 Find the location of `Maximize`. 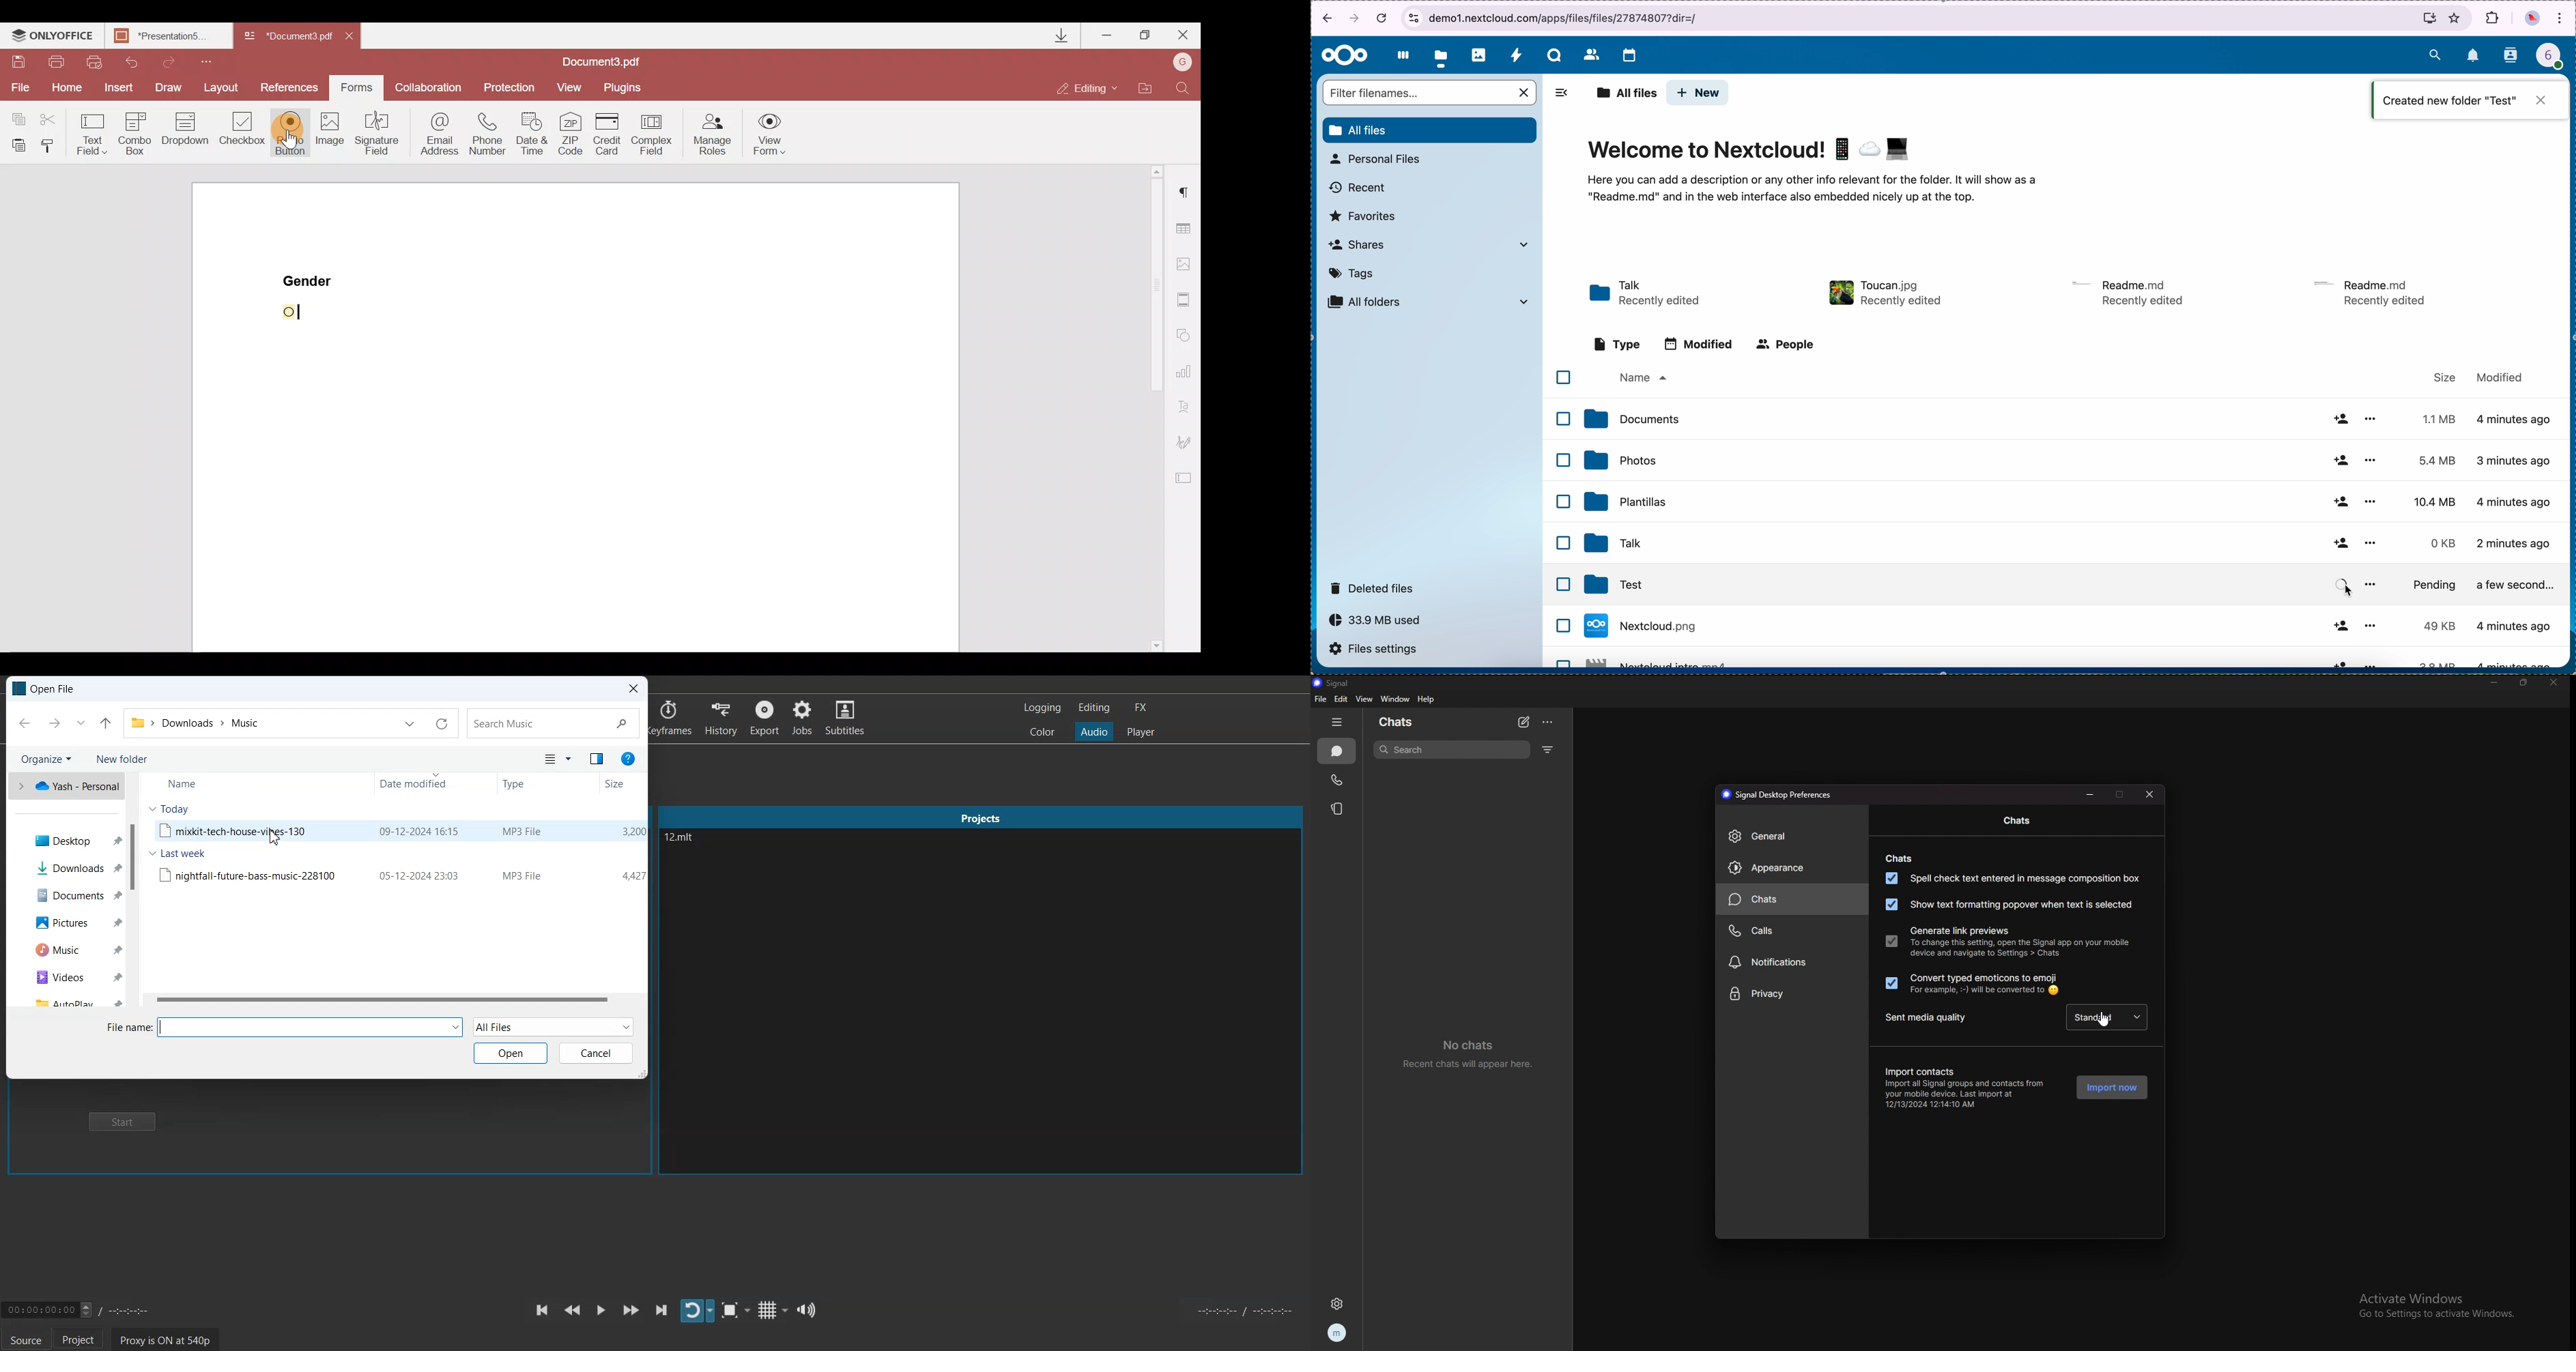

Maximize is located at coordinates (1146, 34).